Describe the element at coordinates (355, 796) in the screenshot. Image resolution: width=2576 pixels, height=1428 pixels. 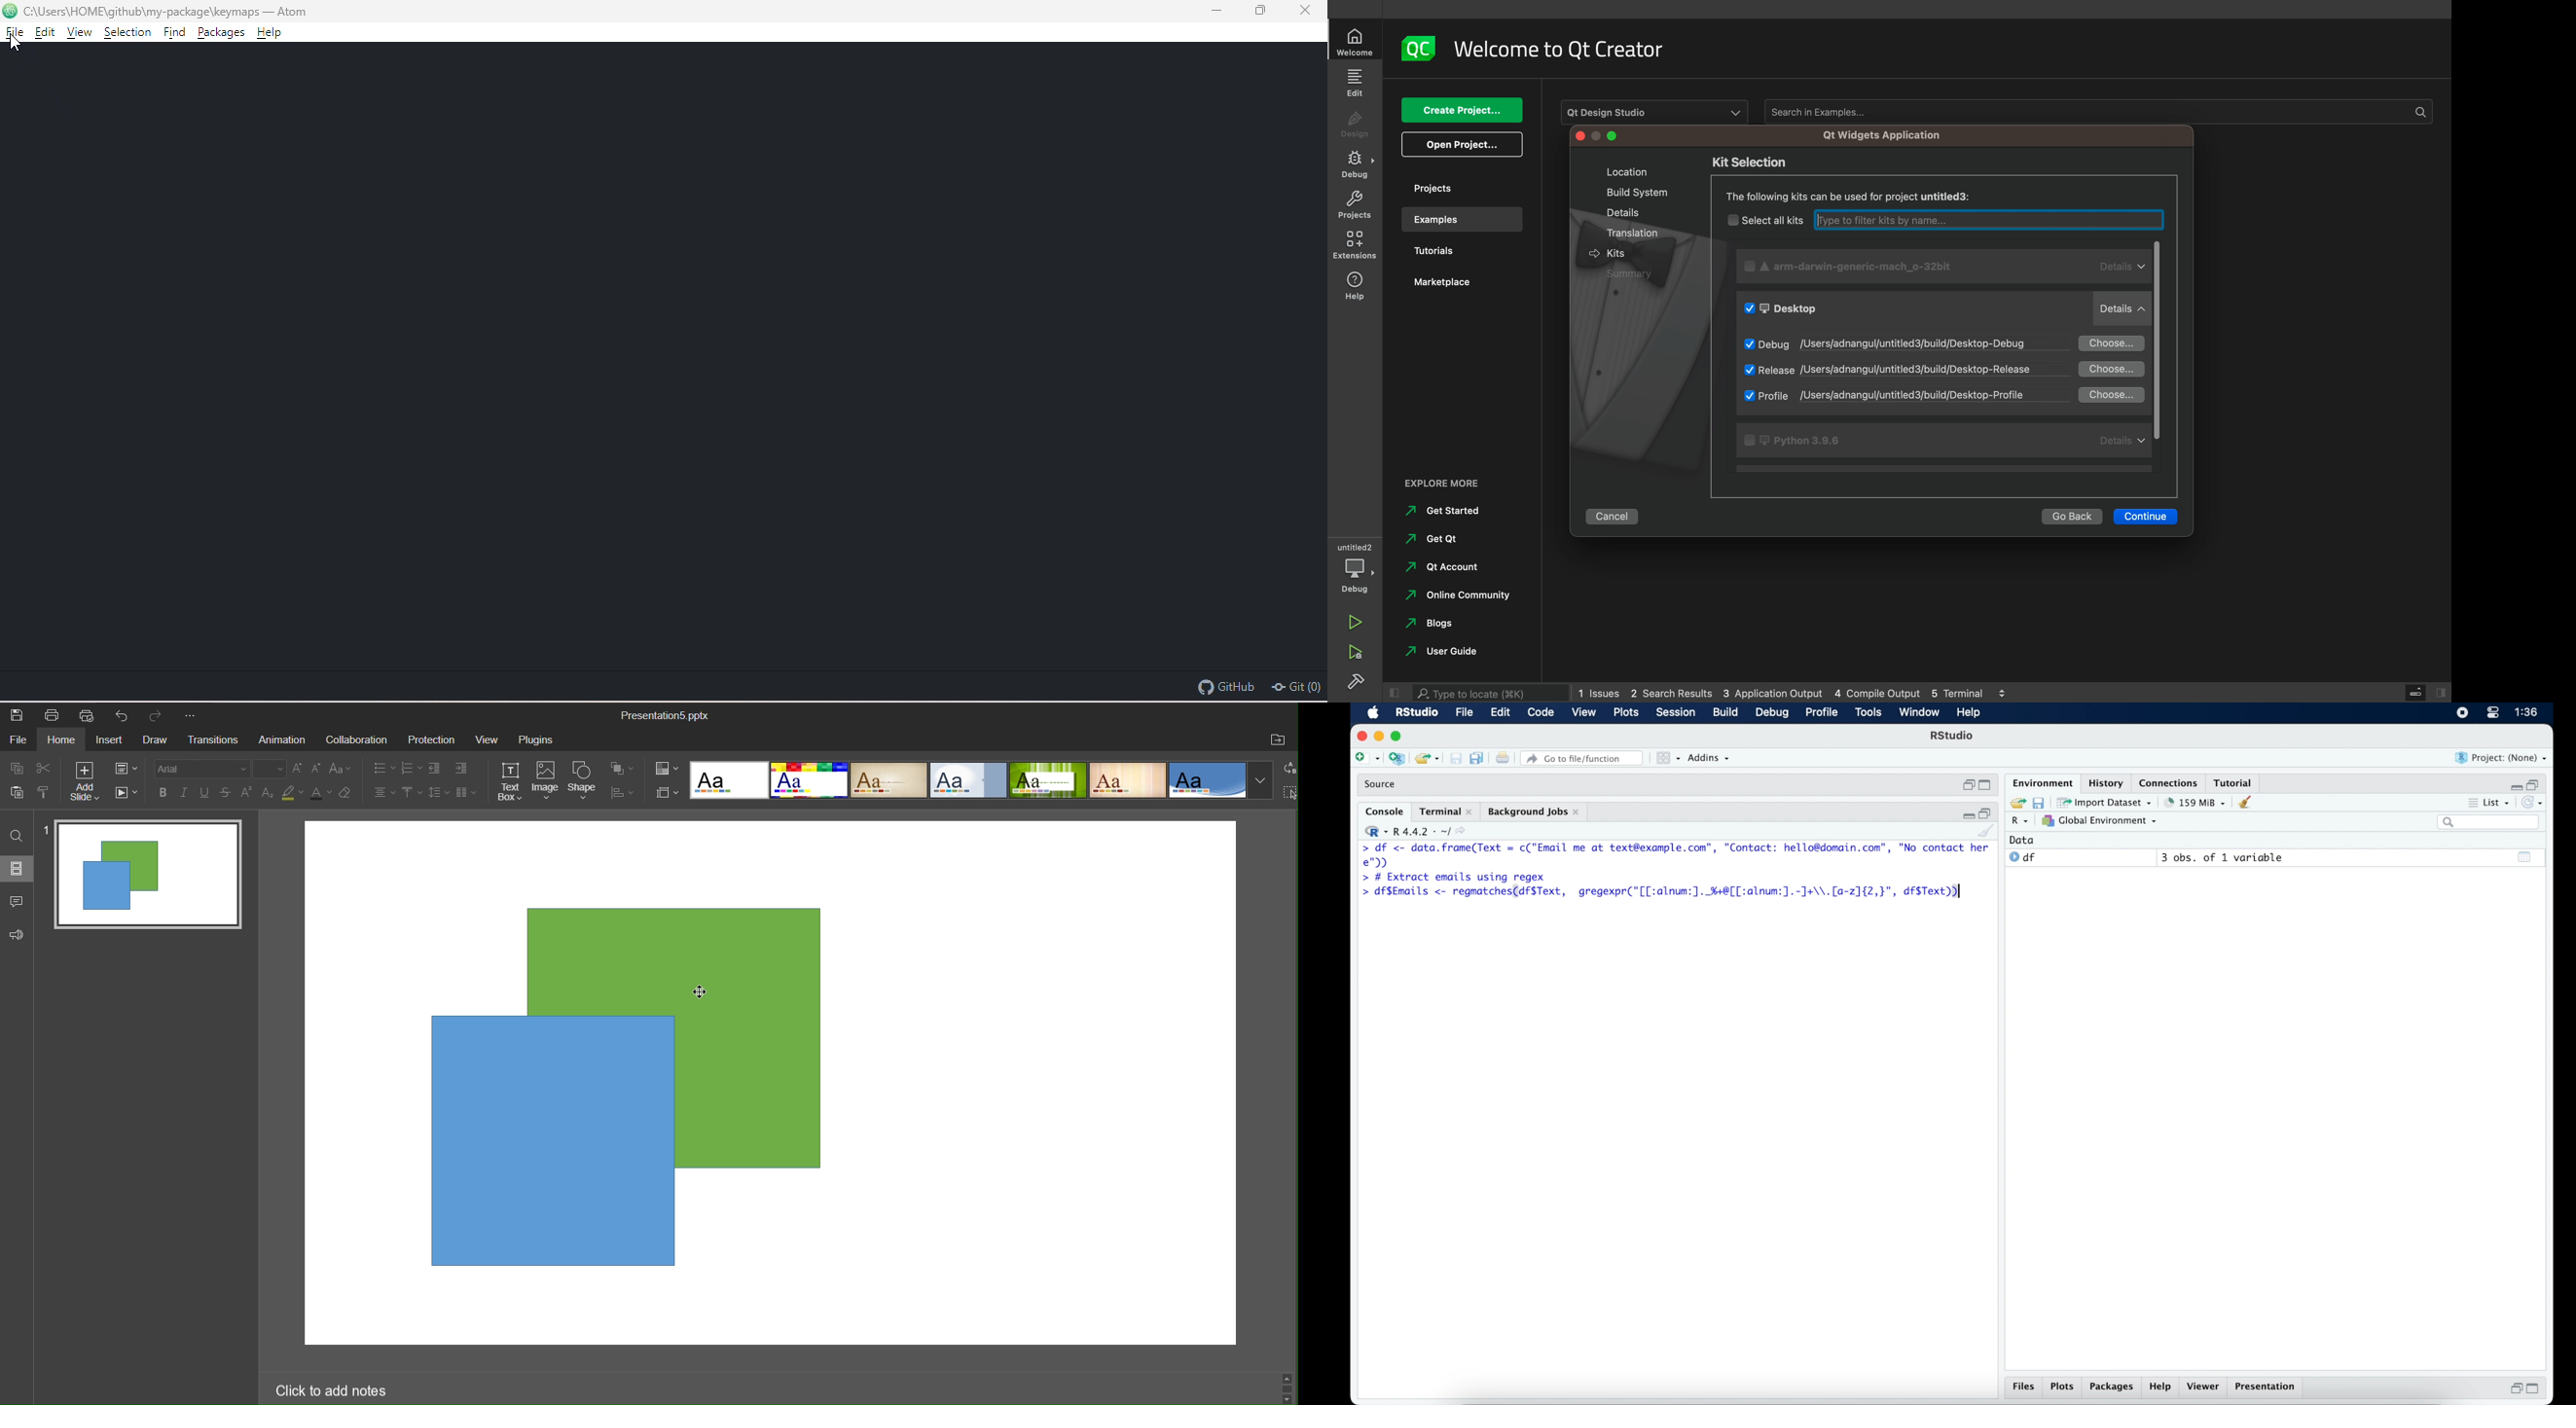
I see `Delete Style` at that location.